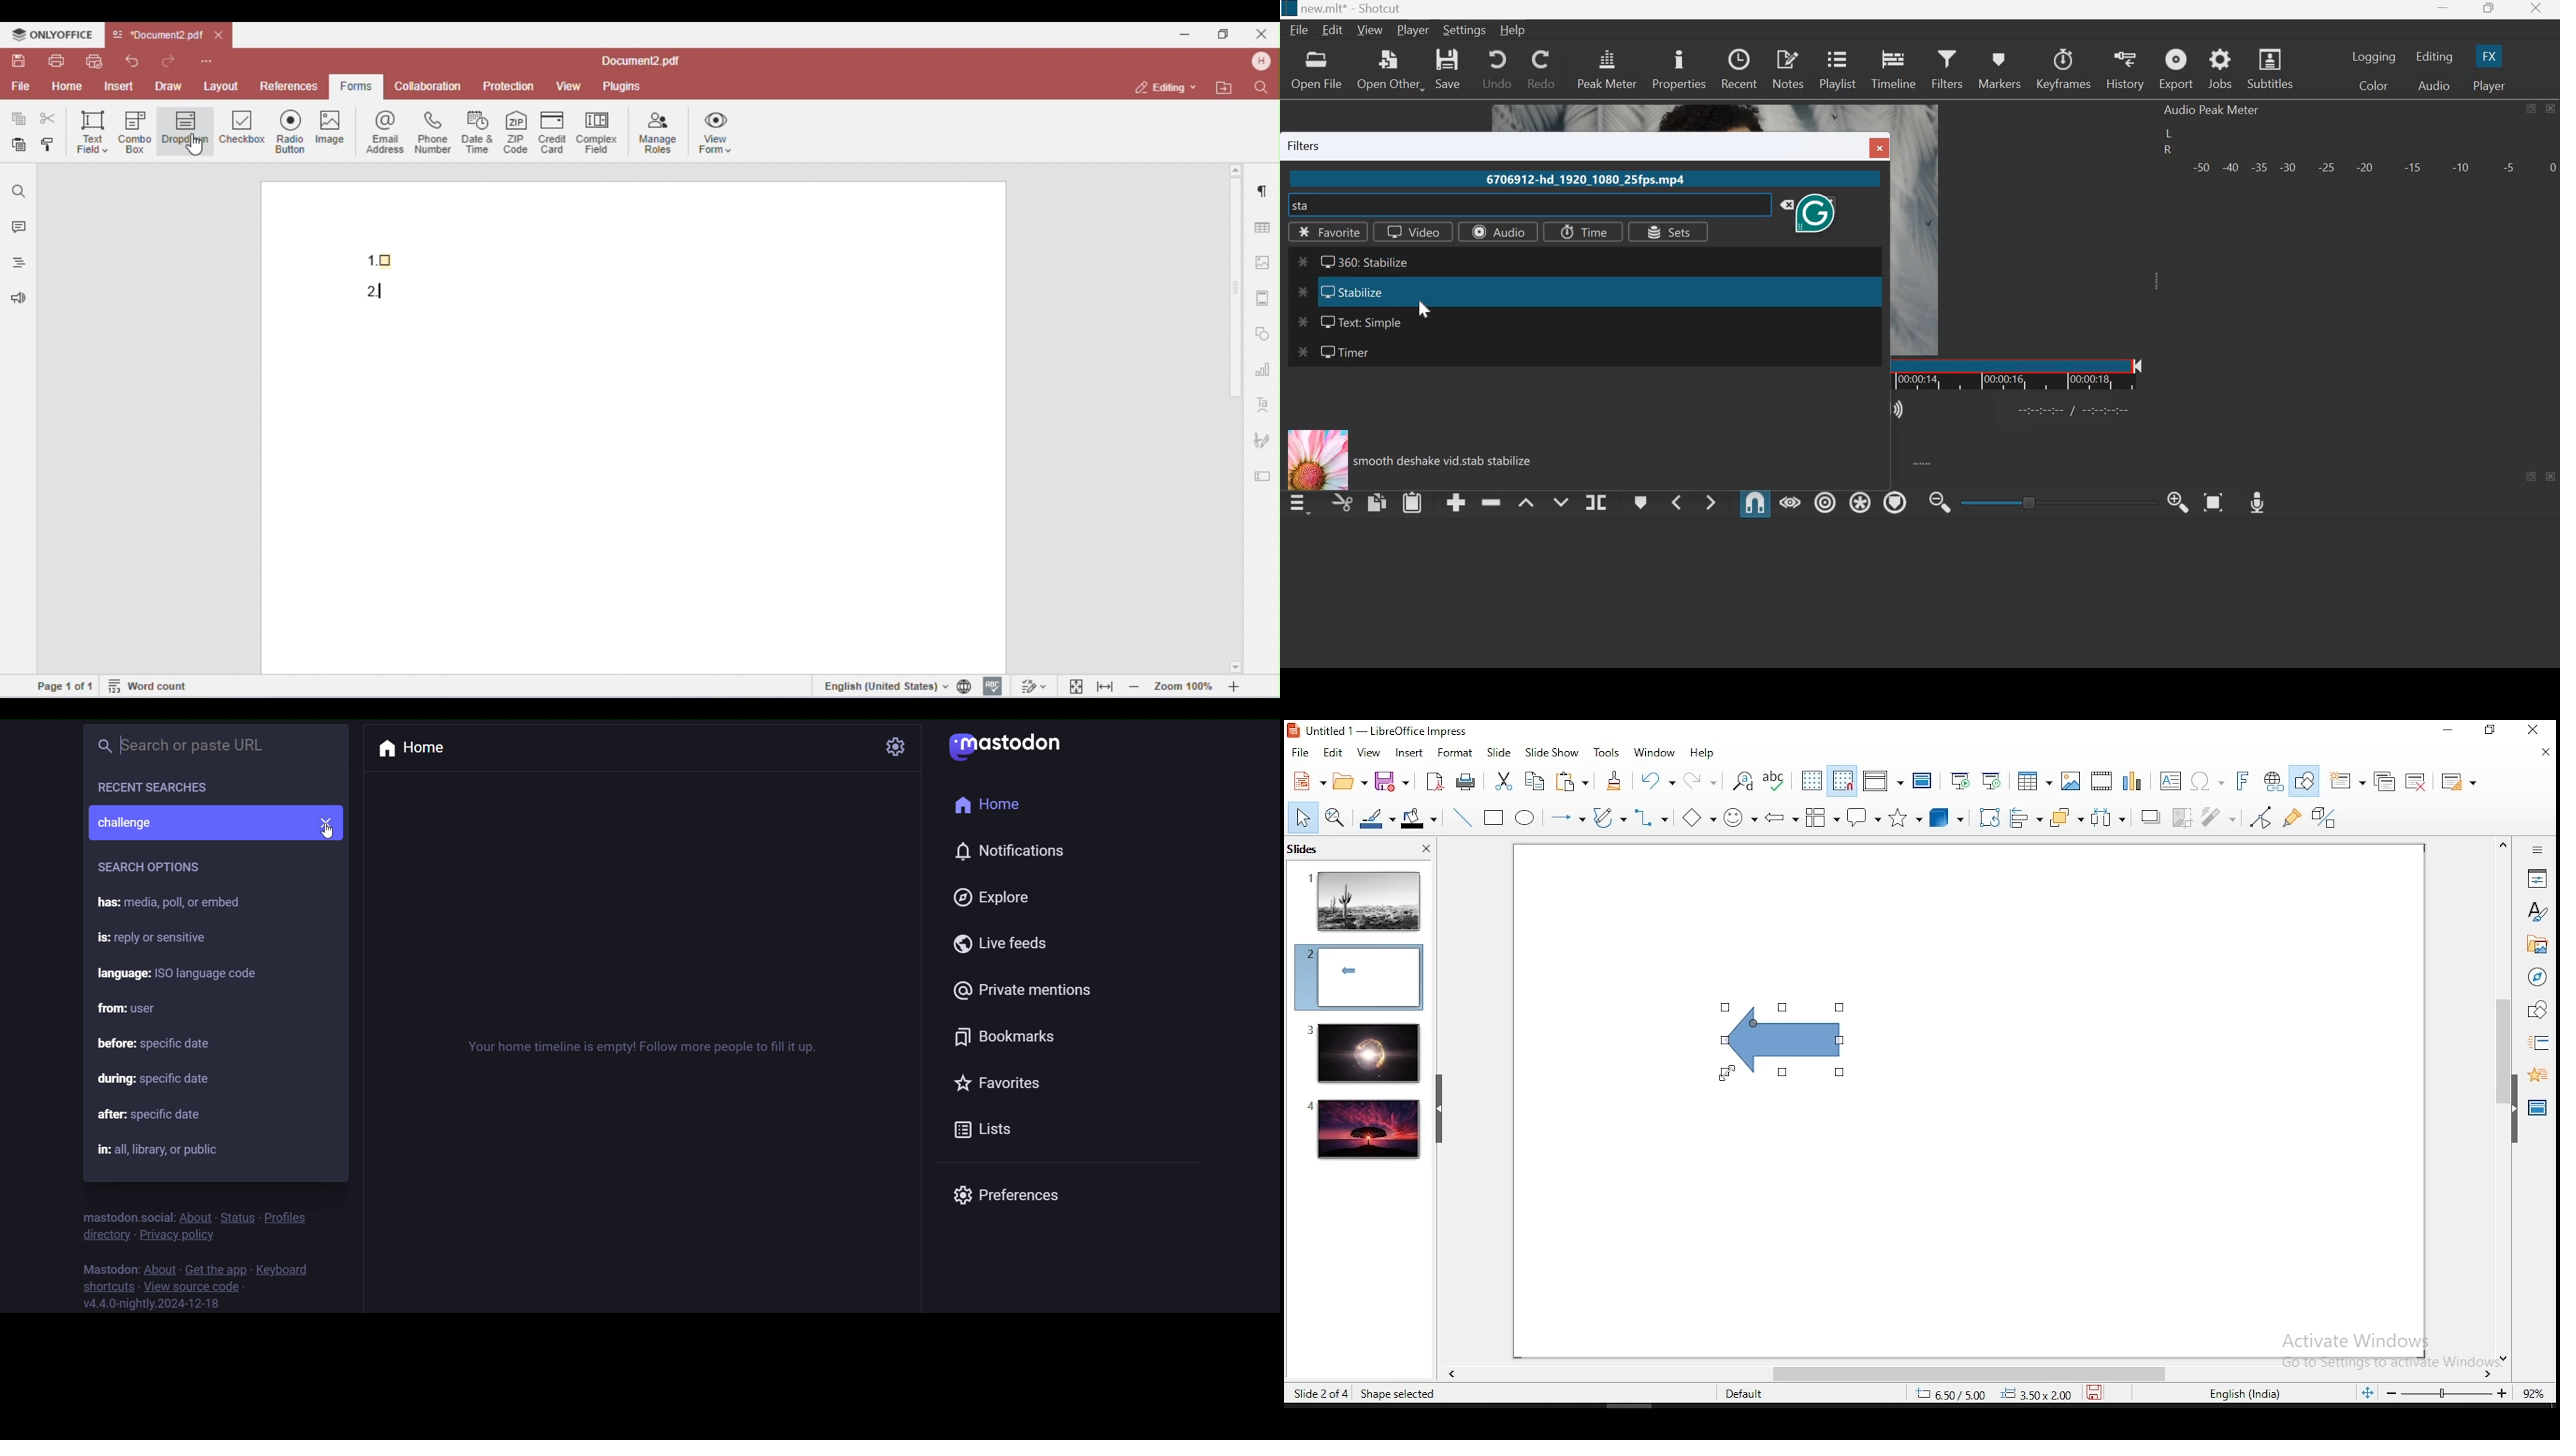 The width and height of the screenshot is (2576, 1456). What do you see at coordinates (1993, 780) in the screenshot?
I see `start from current slide` at bounding box center [1993, 780].